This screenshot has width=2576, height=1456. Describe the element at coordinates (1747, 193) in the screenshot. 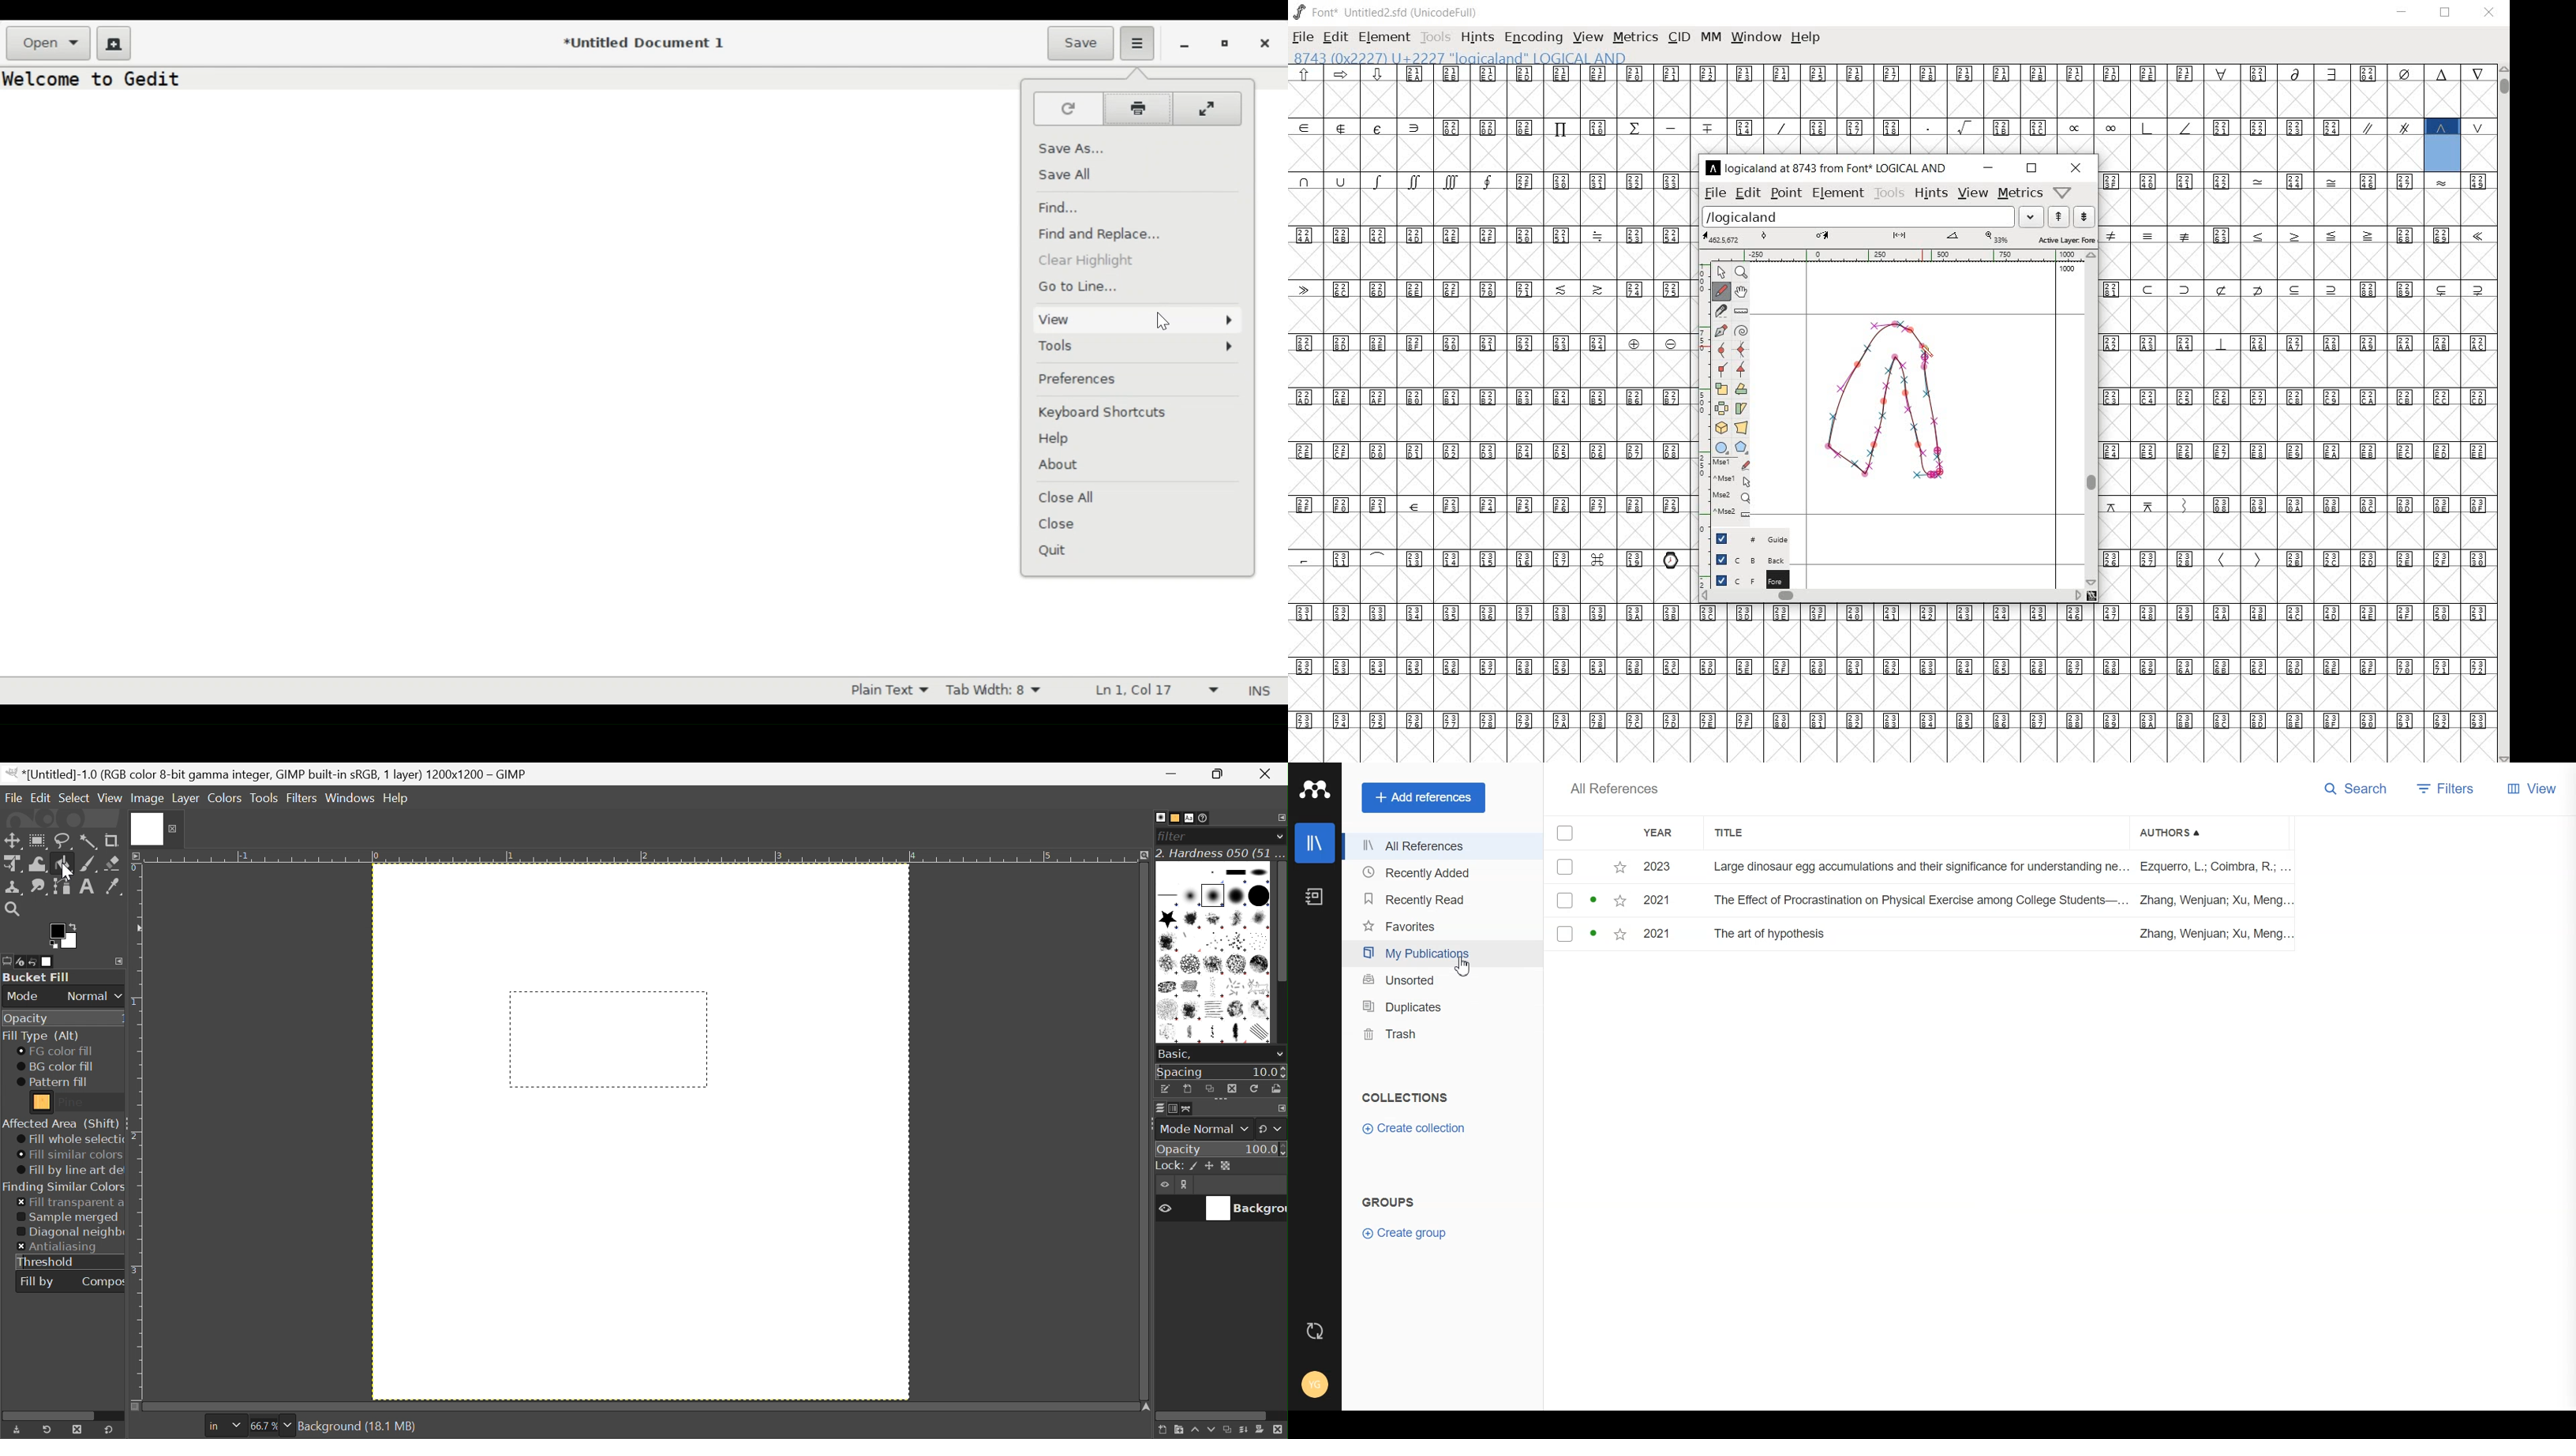

I see `edit` at that location.